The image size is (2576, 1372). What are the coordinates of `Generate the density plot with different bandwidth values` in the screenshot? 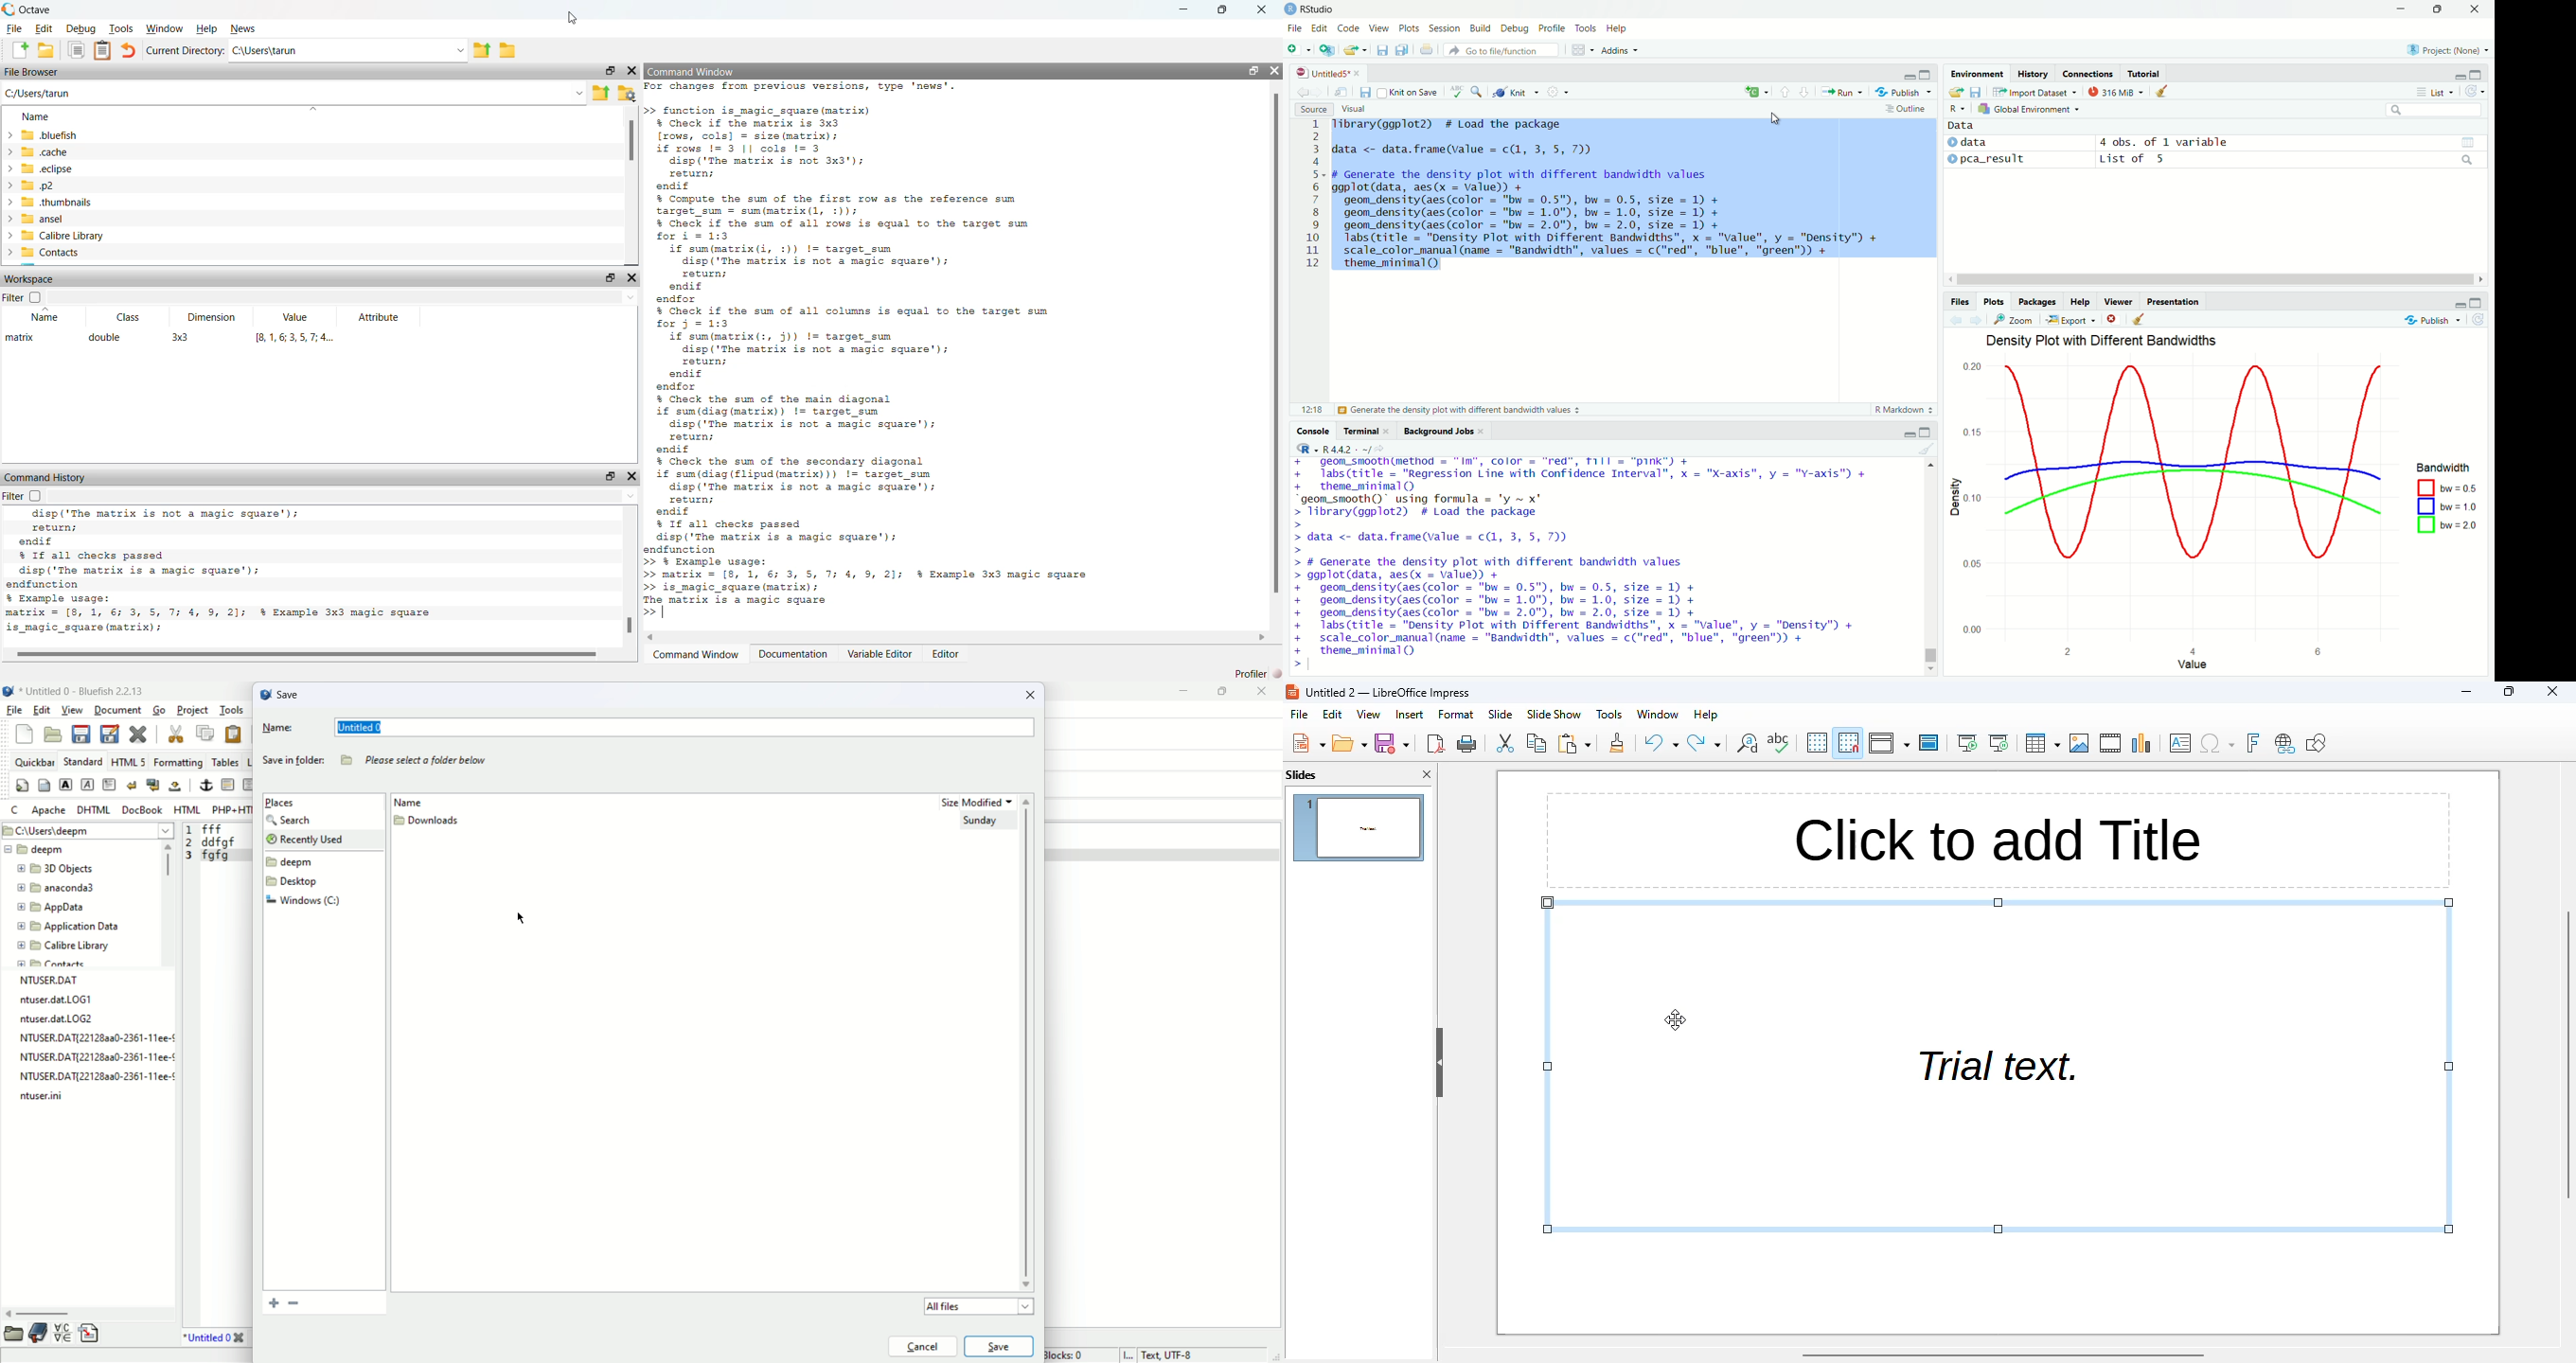 It's located at (1458, 410).